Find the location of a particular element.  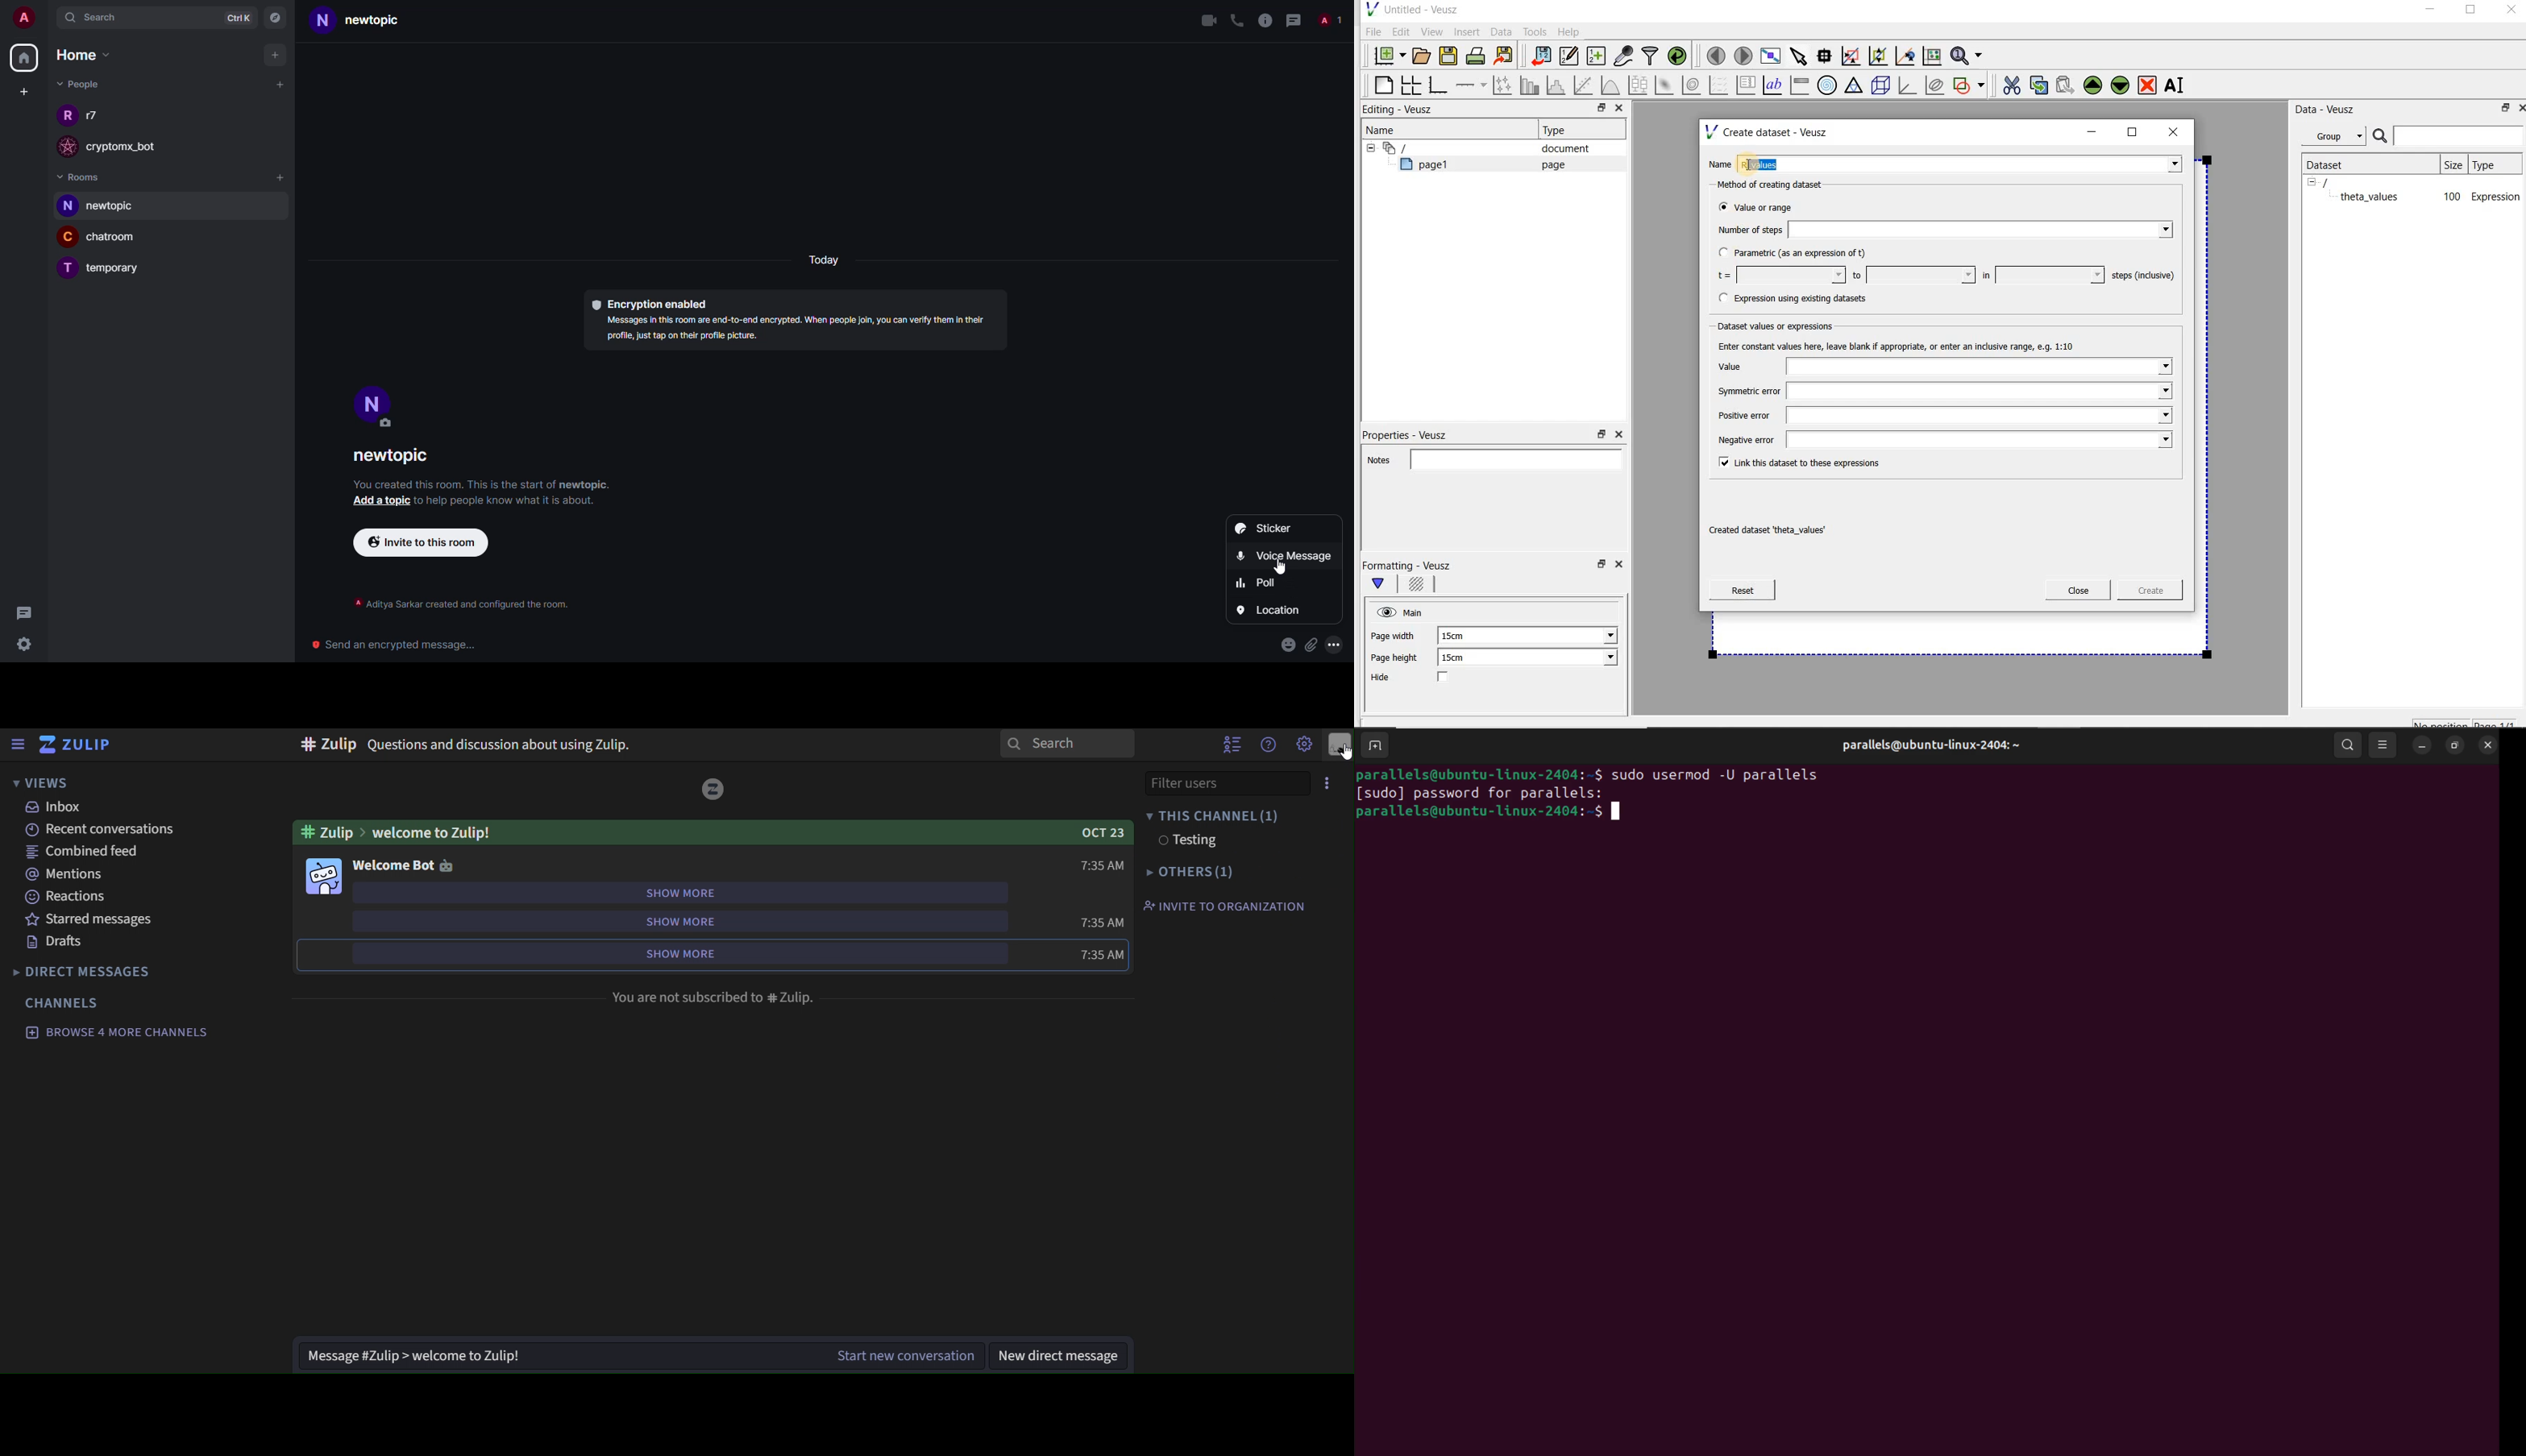

room is located at coordinates (117, 207).